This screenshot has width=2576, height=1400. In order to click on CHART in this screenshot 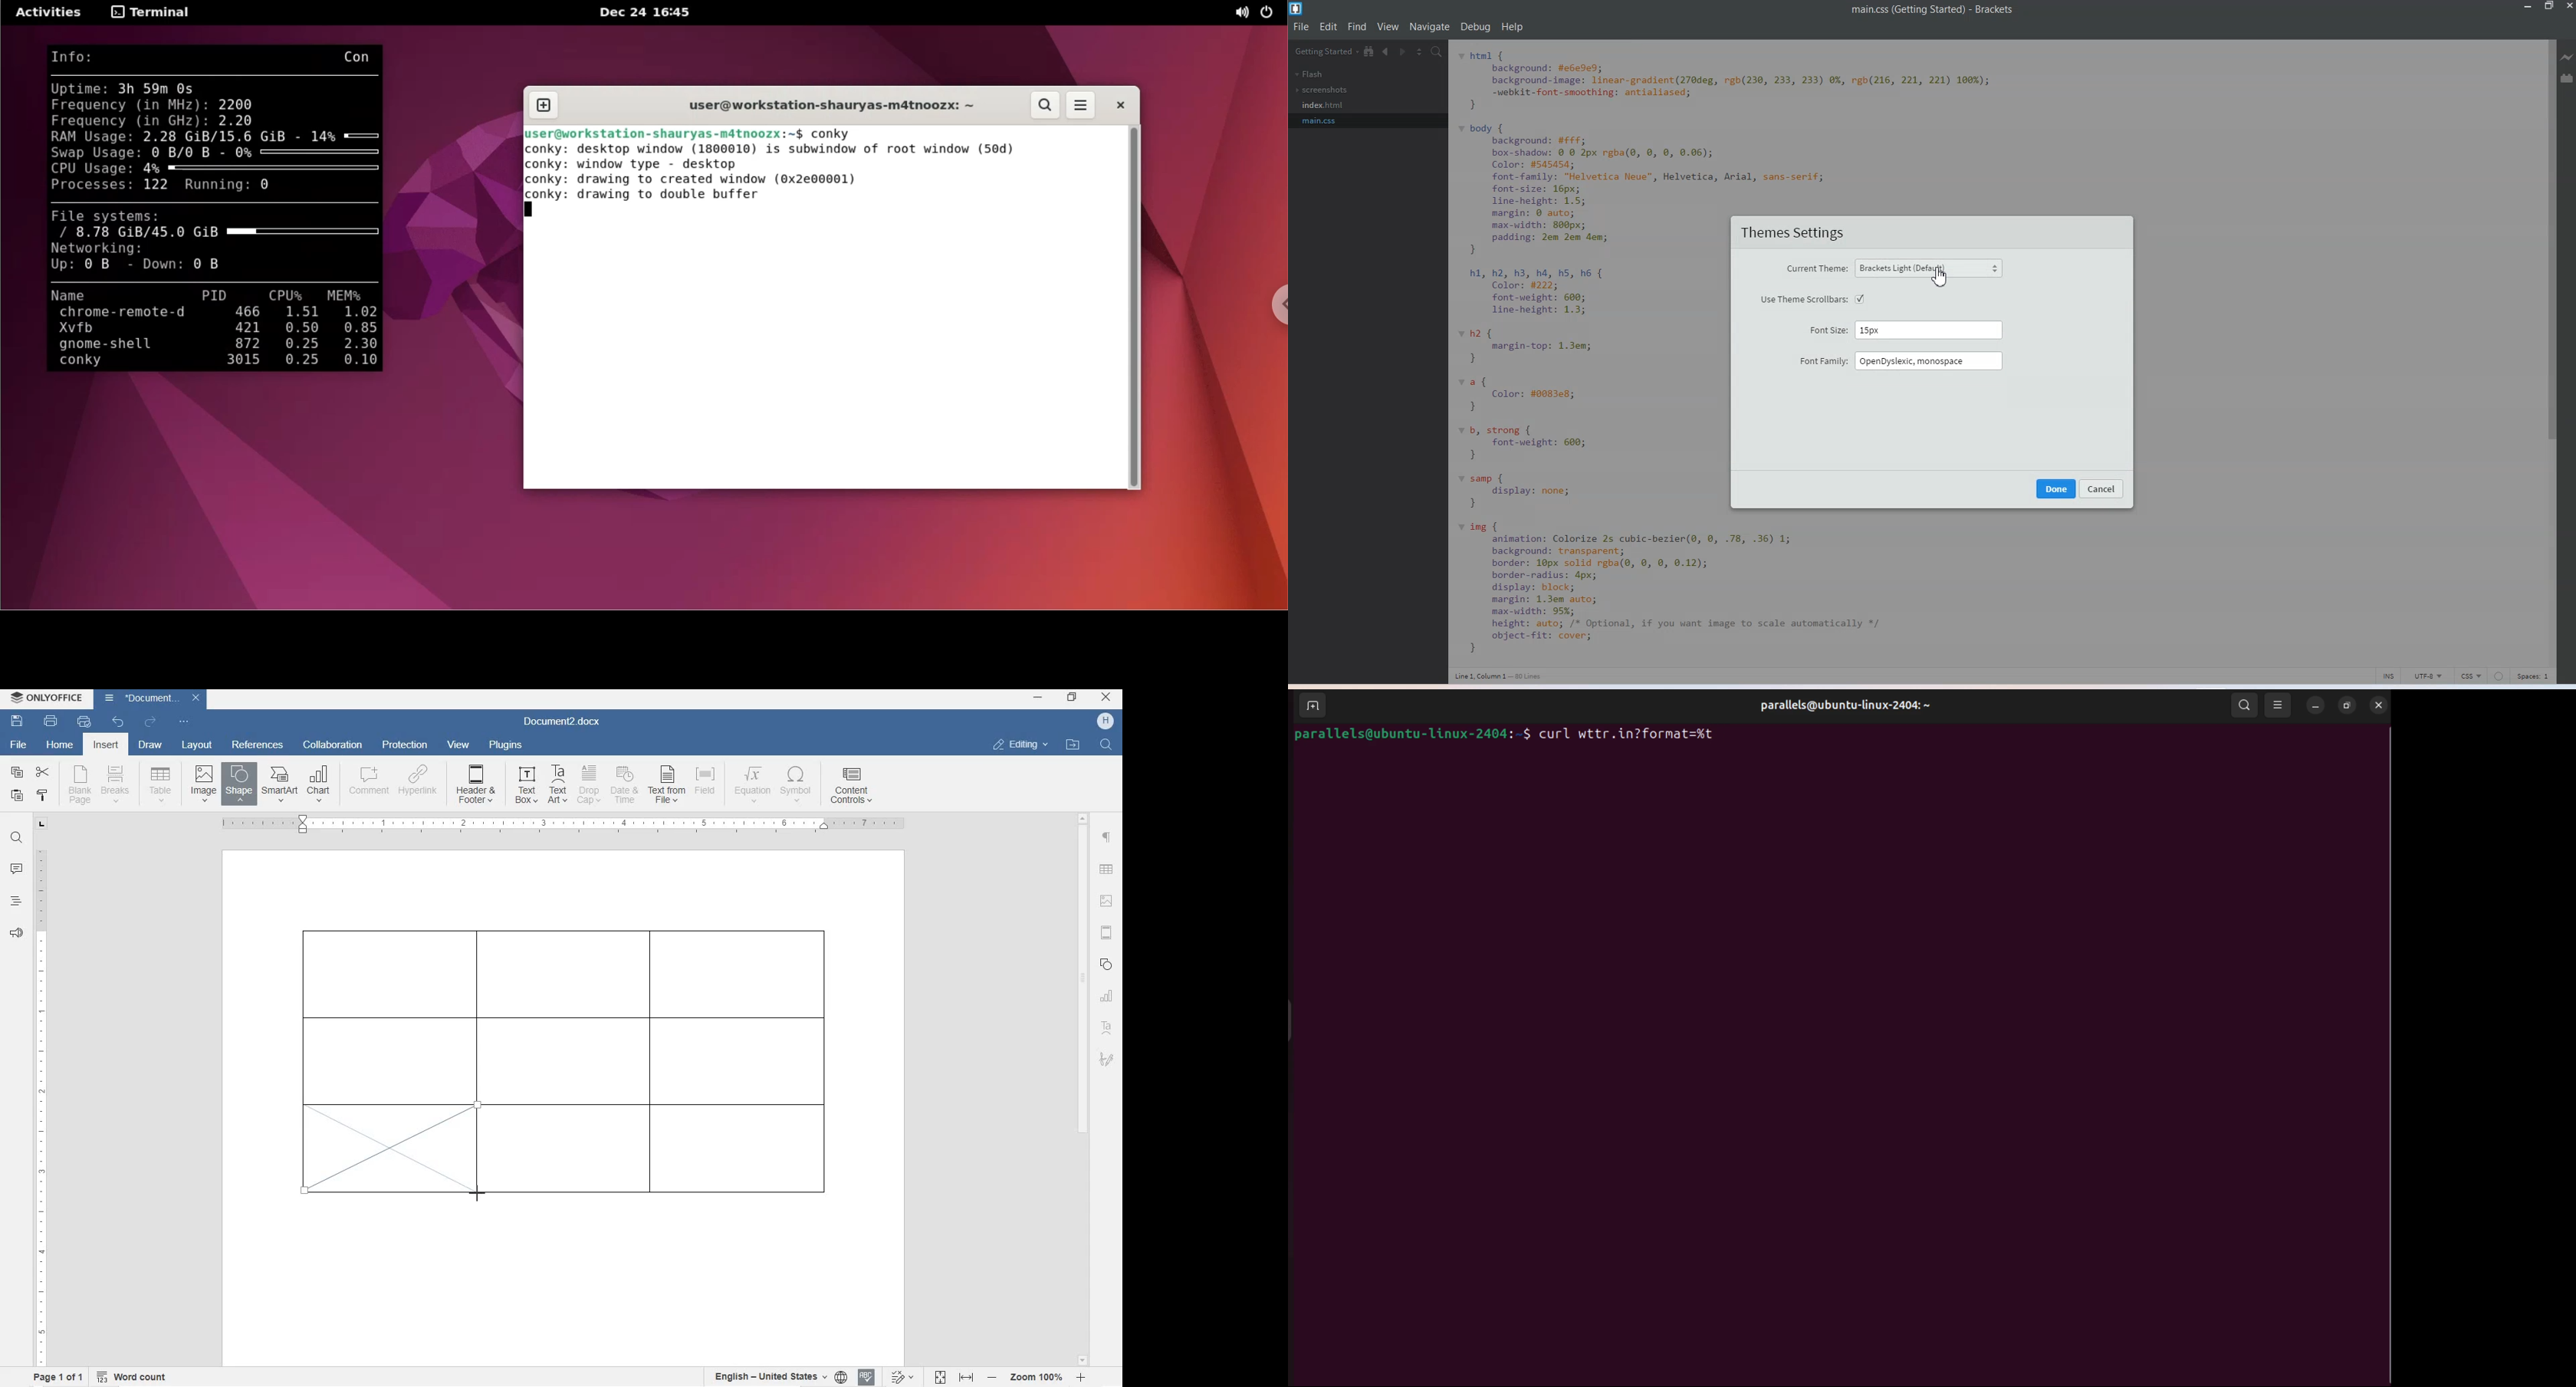, I will do `click(319, 783)`.